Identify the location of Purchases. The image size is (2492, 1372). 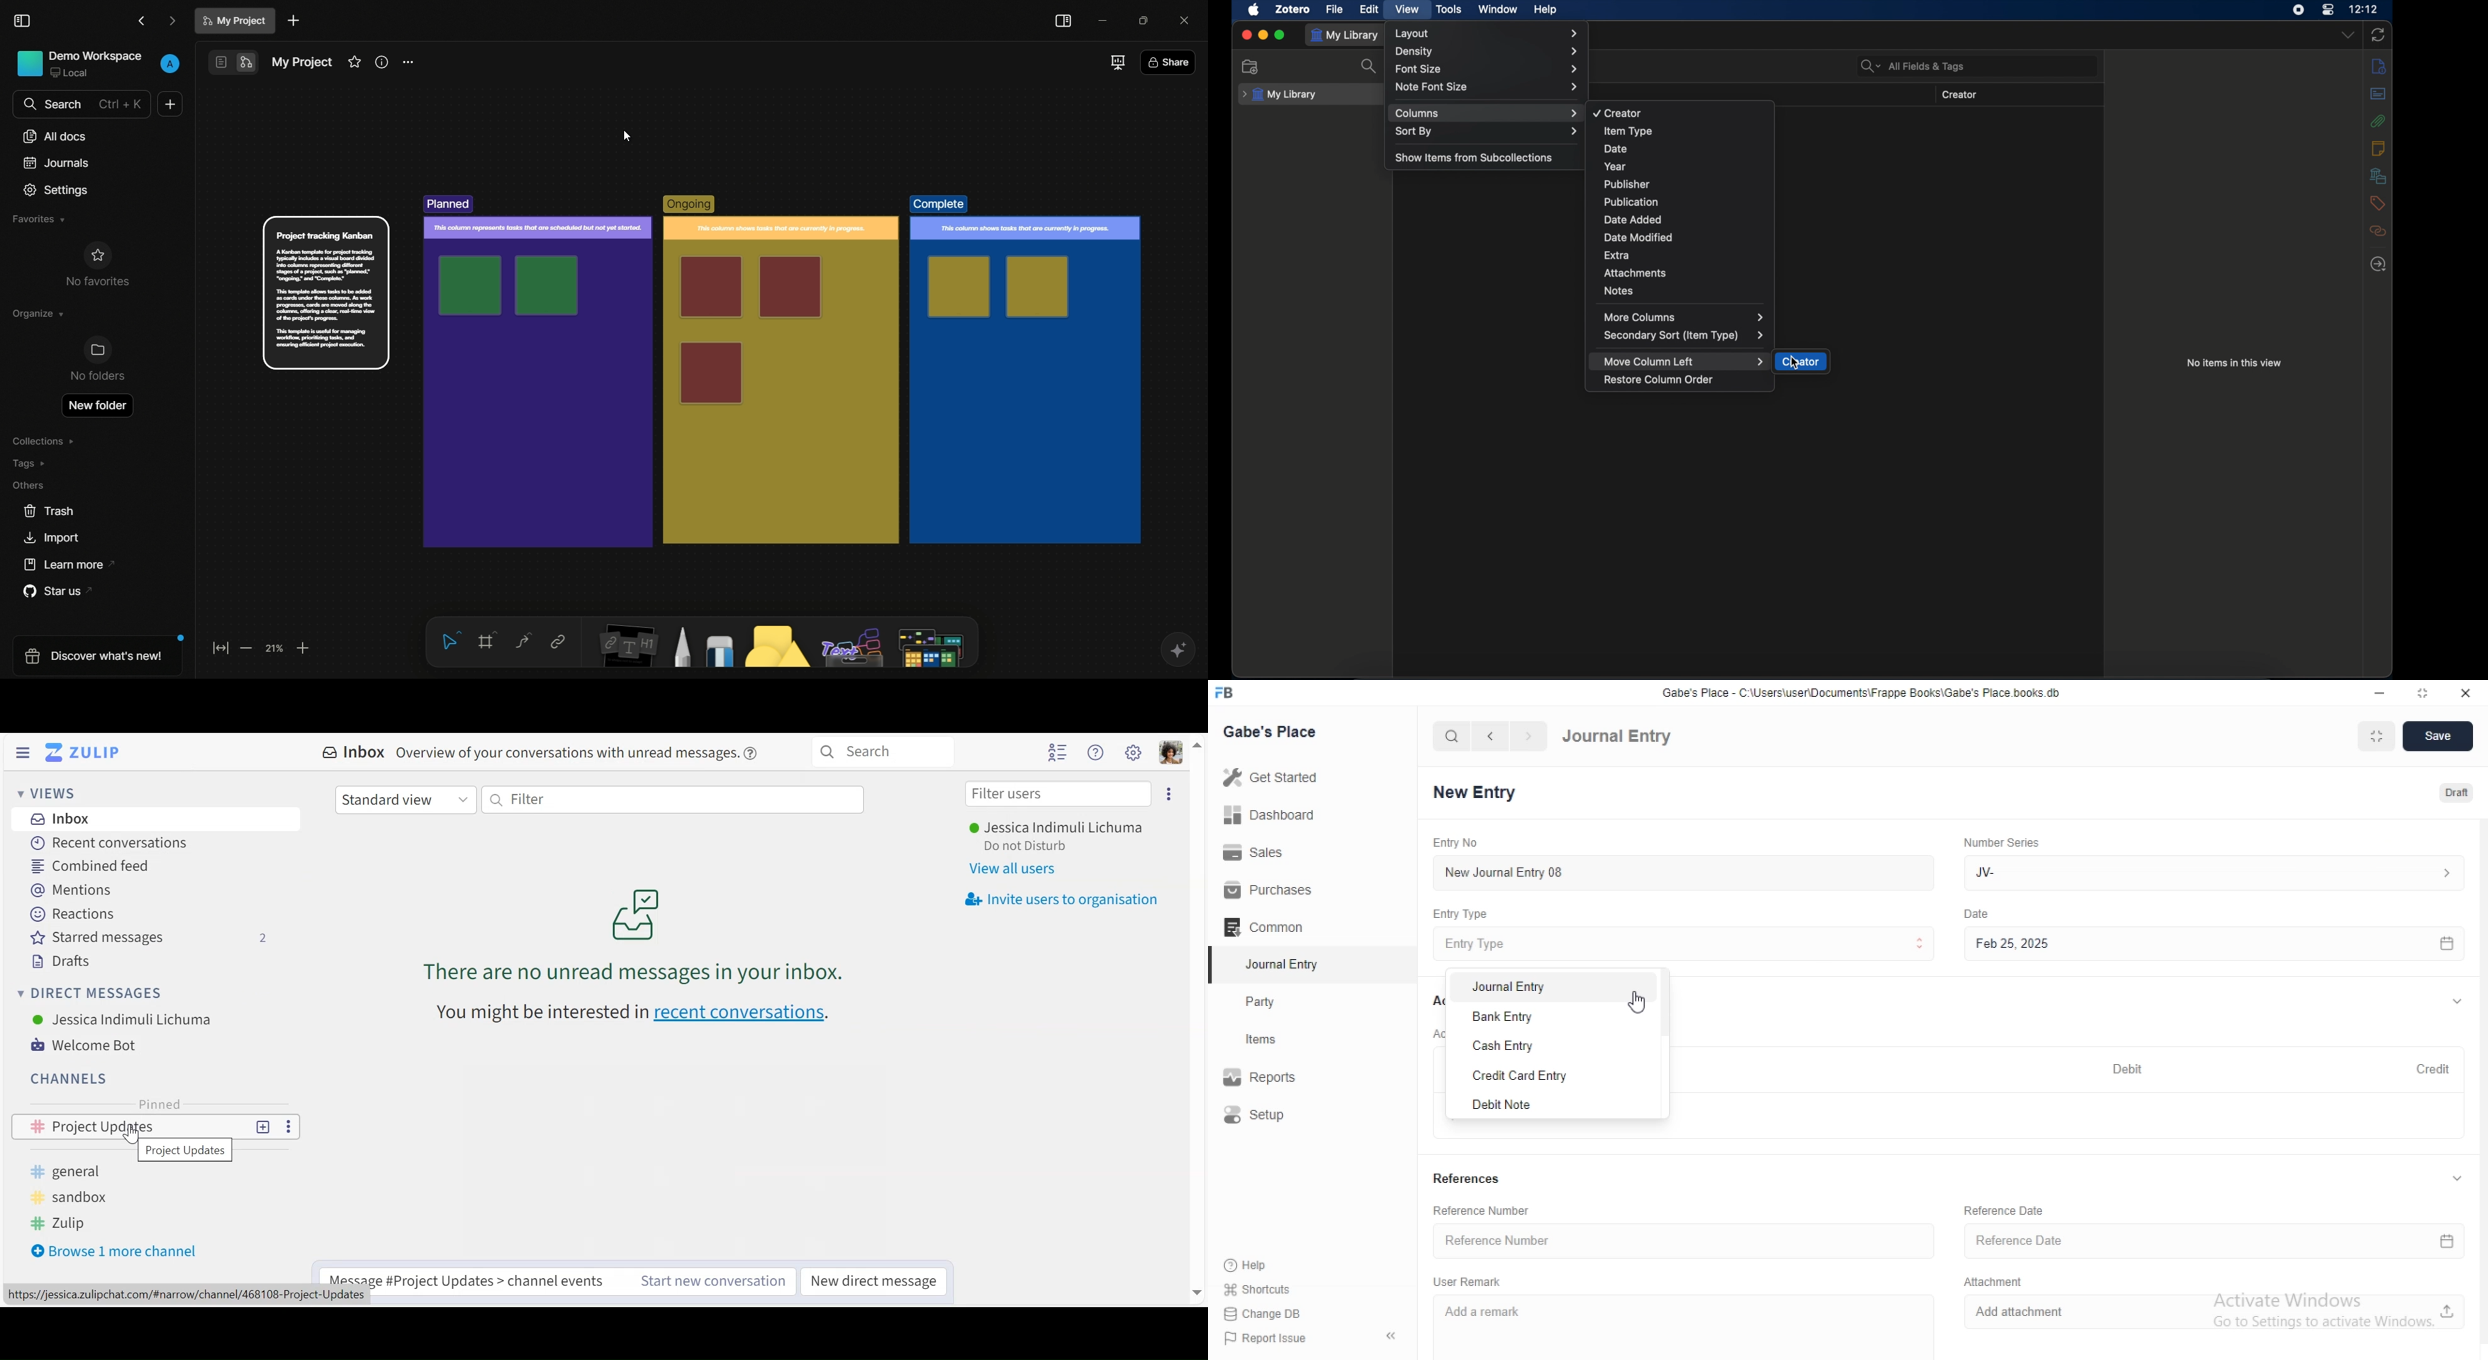
(1266, 890).